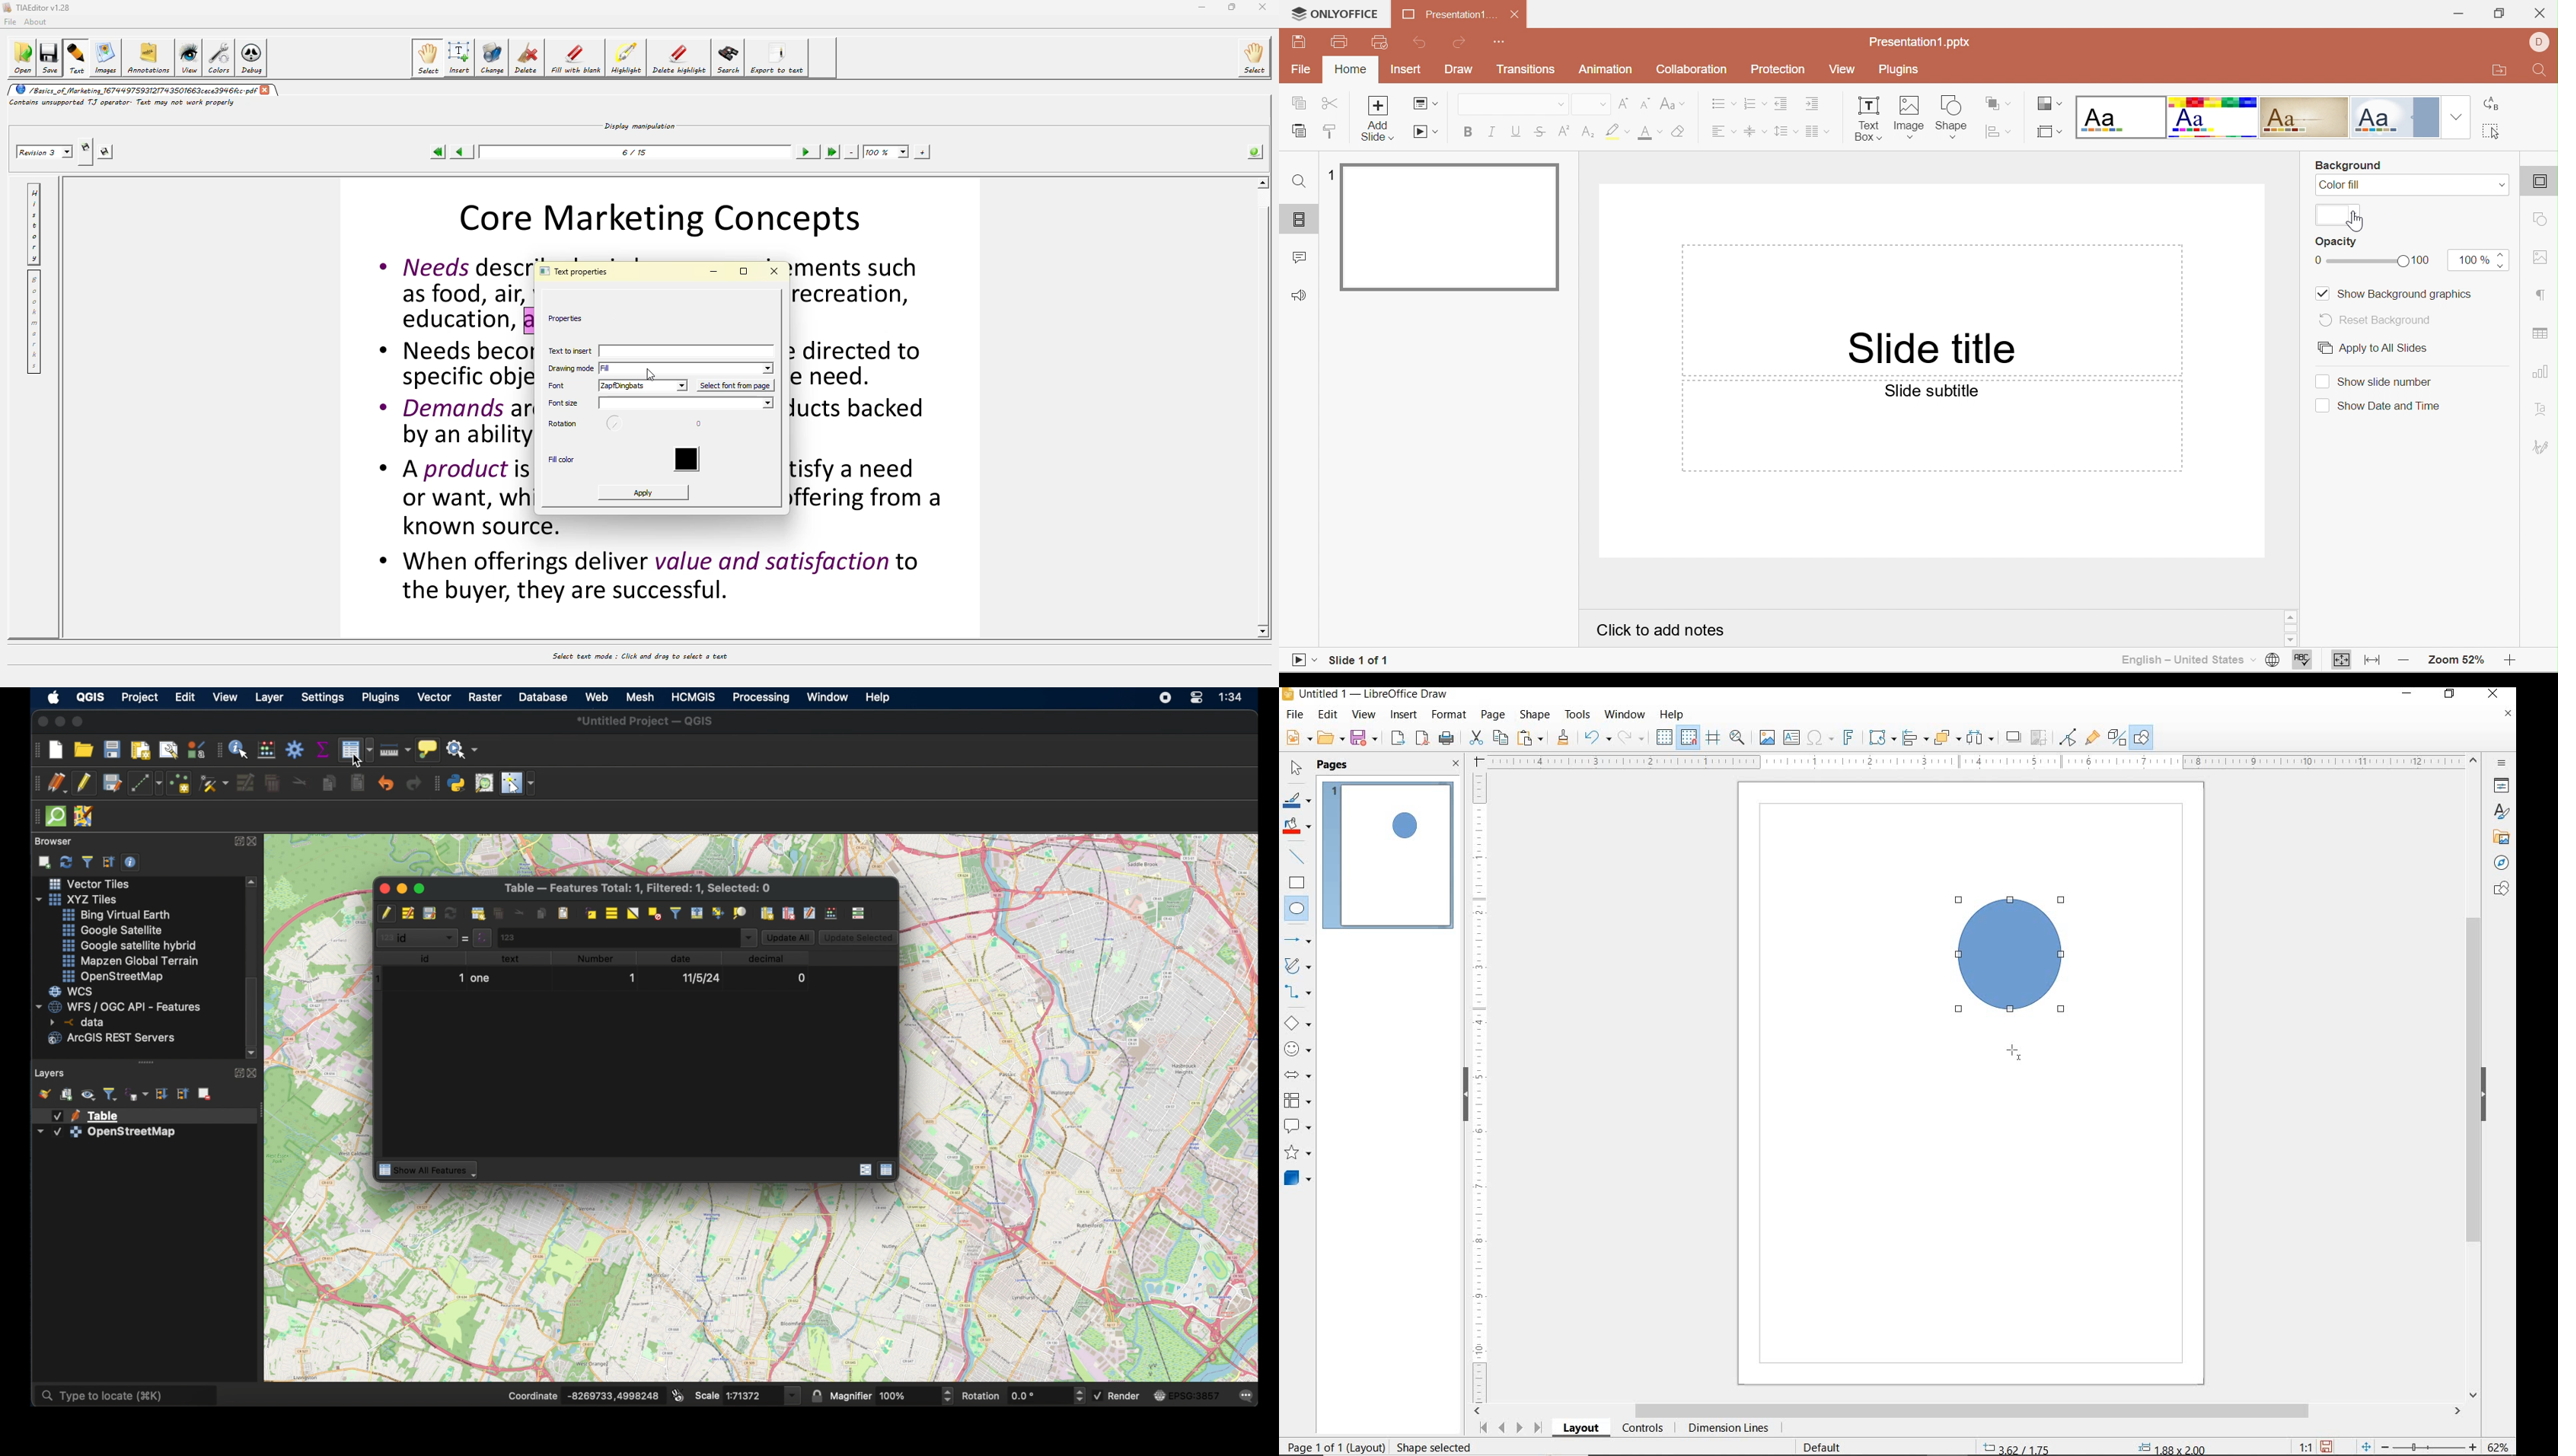 Image resolution: width=2576 pixels, height=1456 pixels. Describe the element at coordinates (1297, 1127) in the screenshot. I see `CALLOUT SHAPES` at that location.